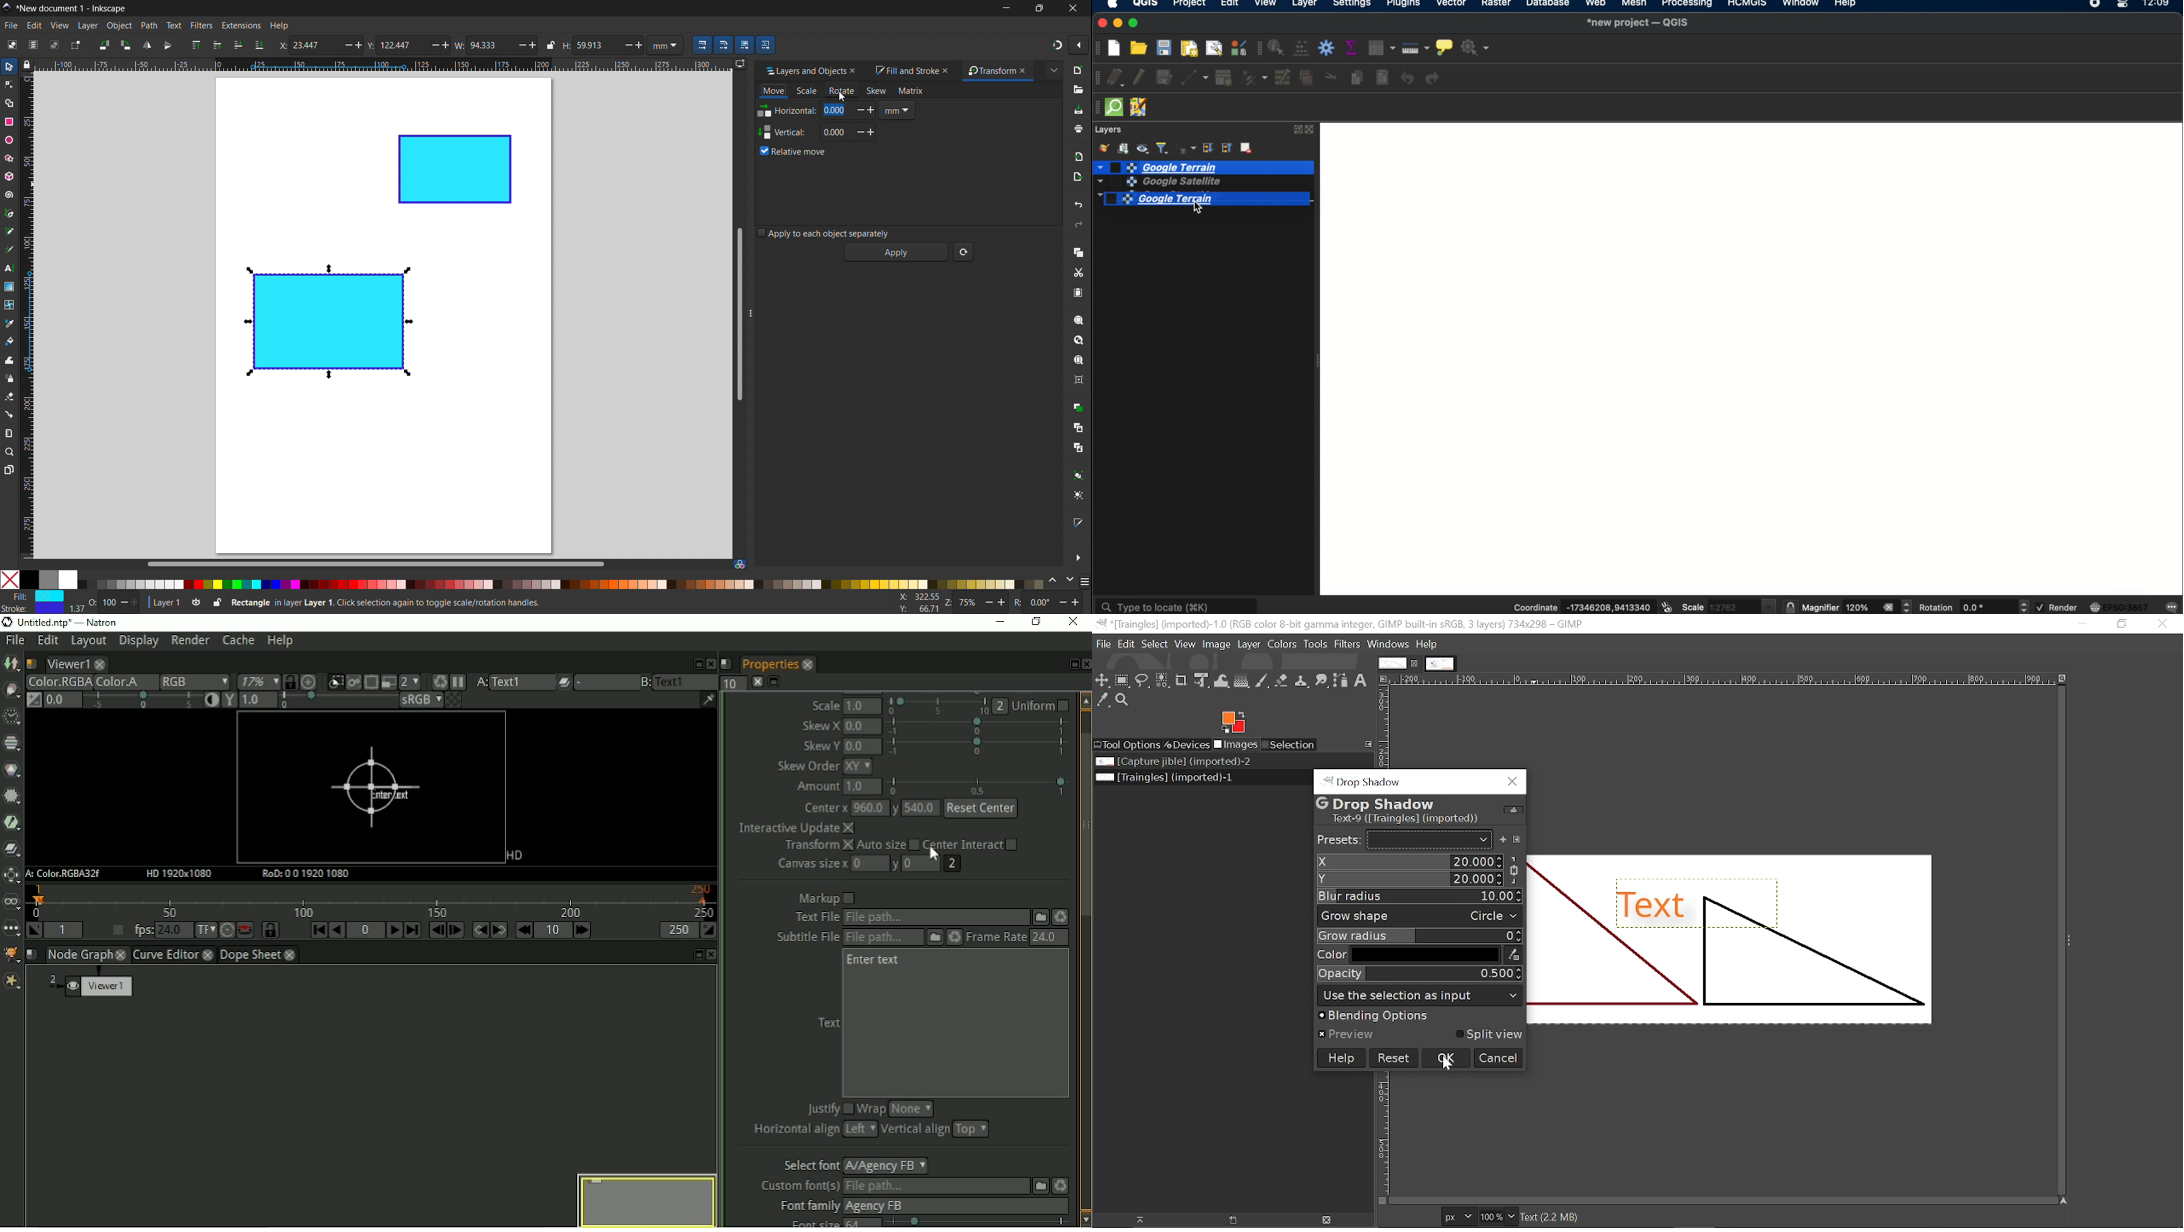 The width and height of the screenshot is (2184, 1232). I want to click on Image file titled "Capture jible", so click(1171, 762).